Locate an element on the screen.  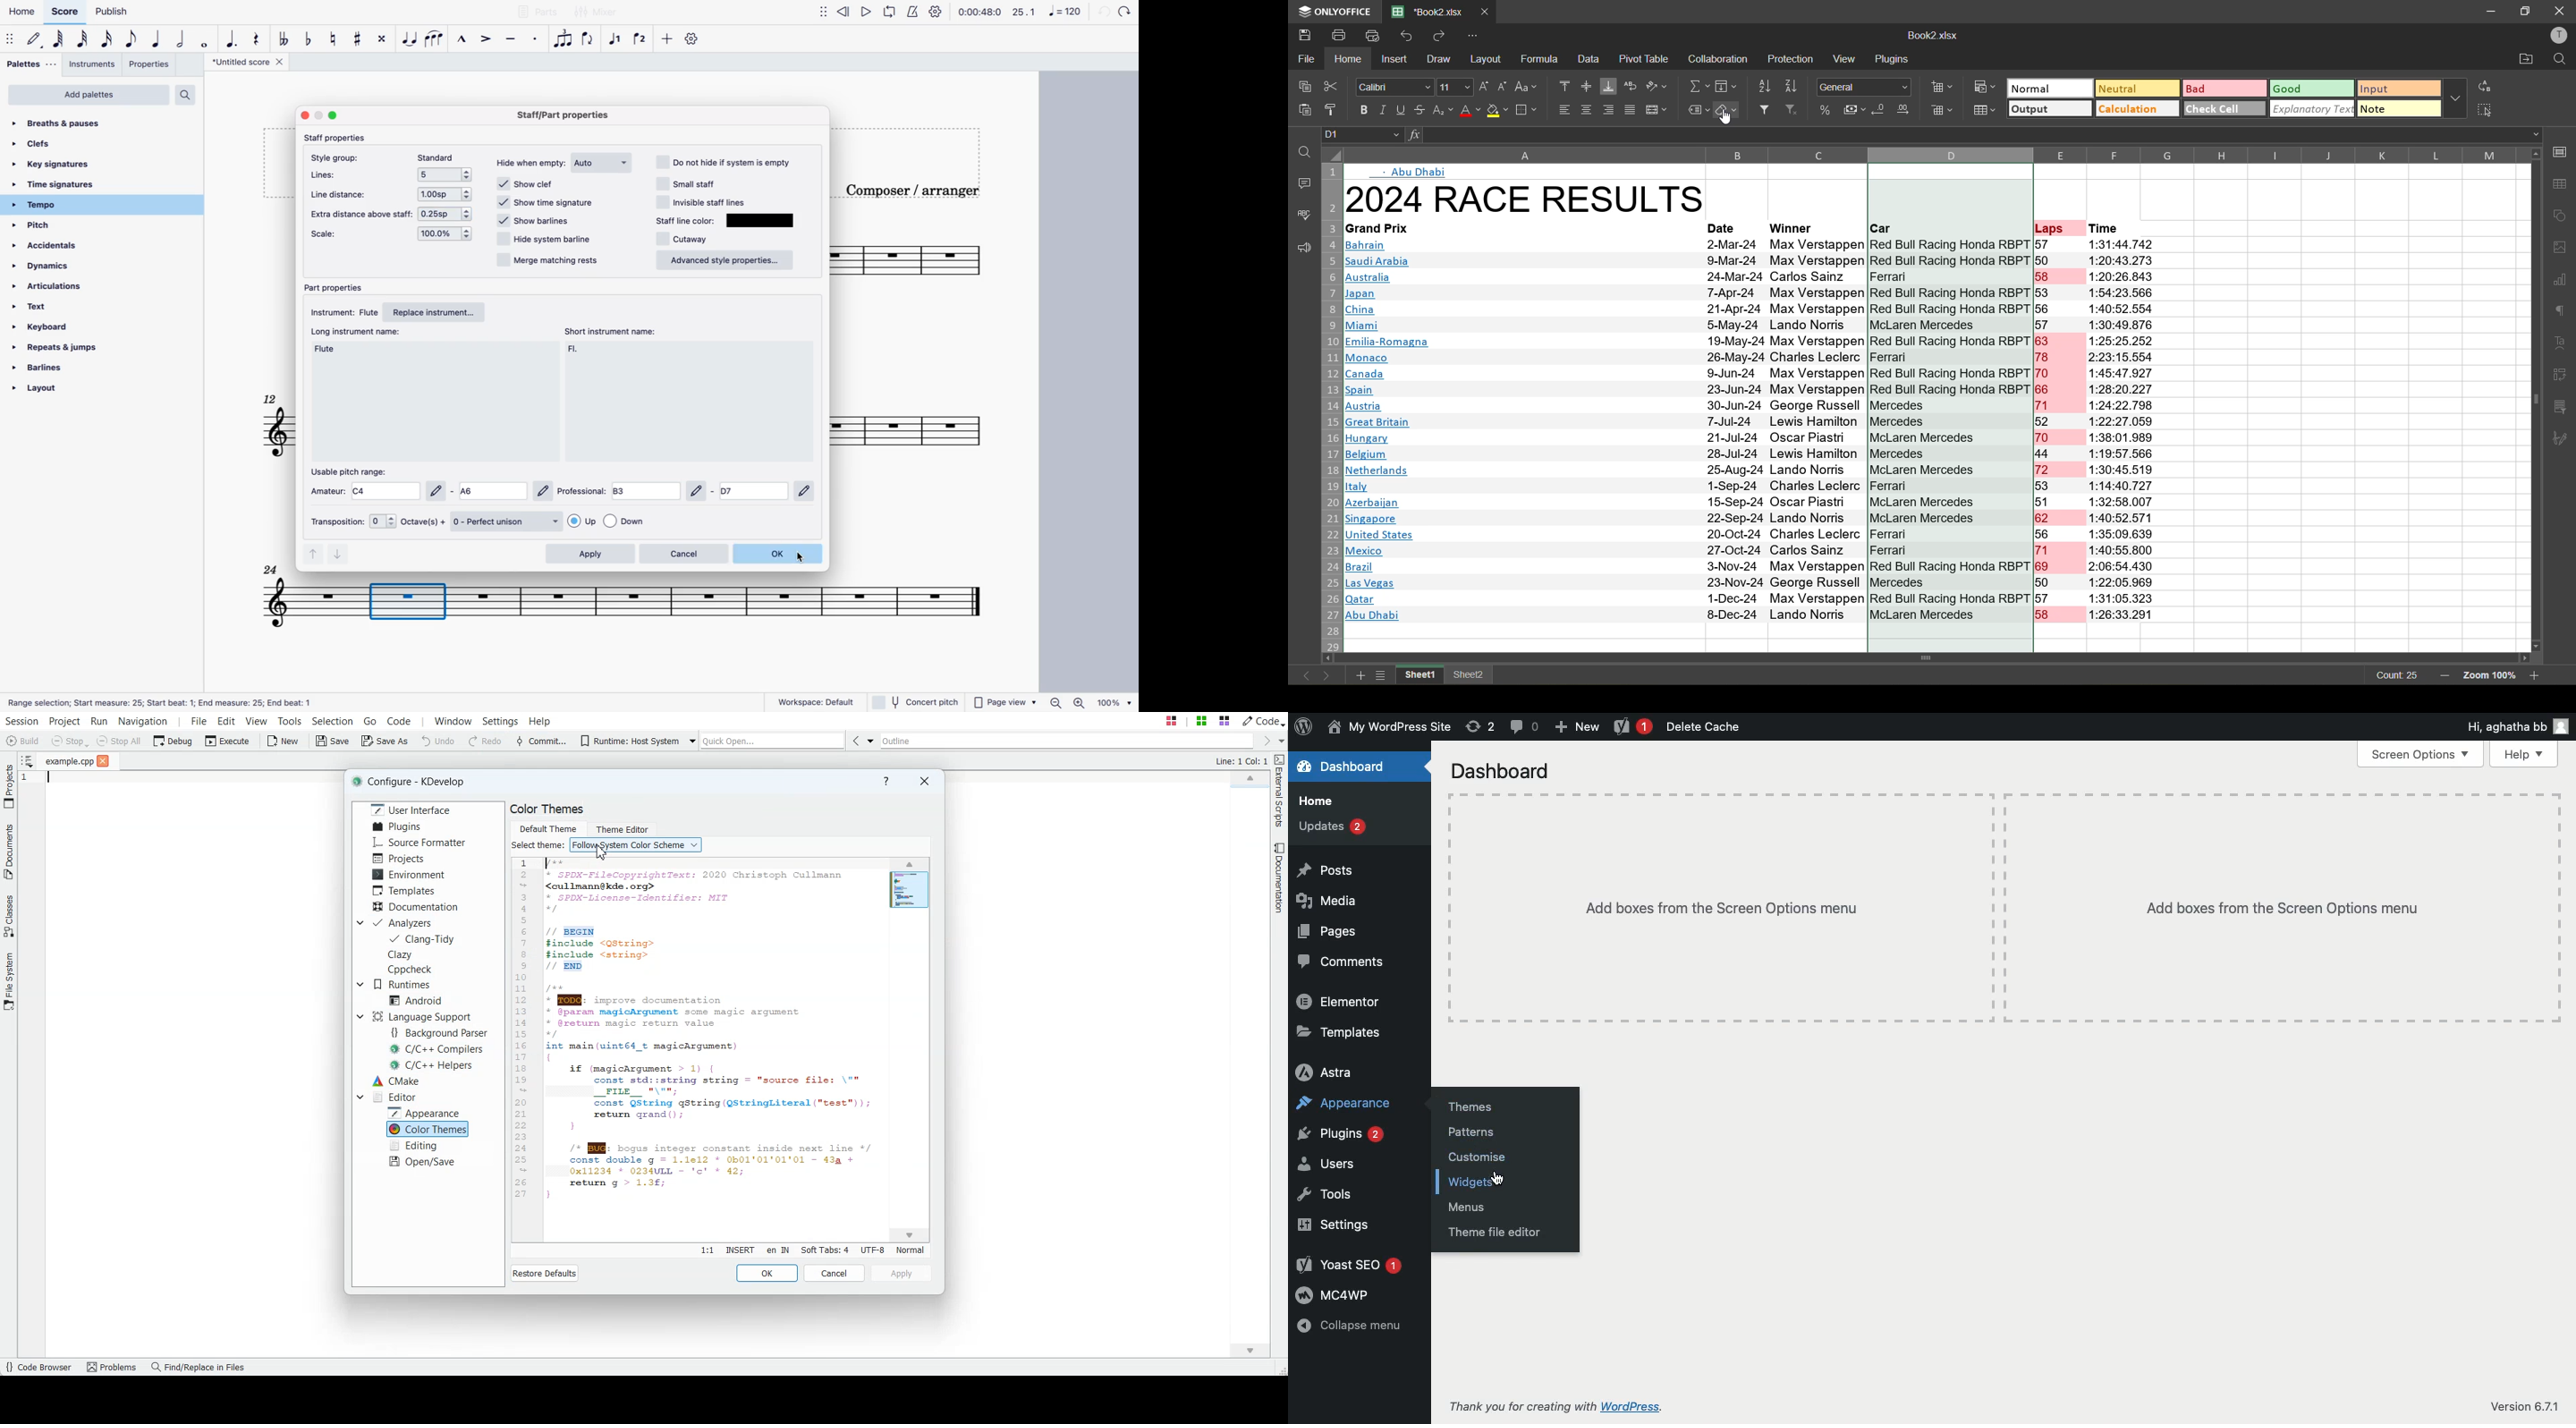
copy is located at coordinates (1301, 87).